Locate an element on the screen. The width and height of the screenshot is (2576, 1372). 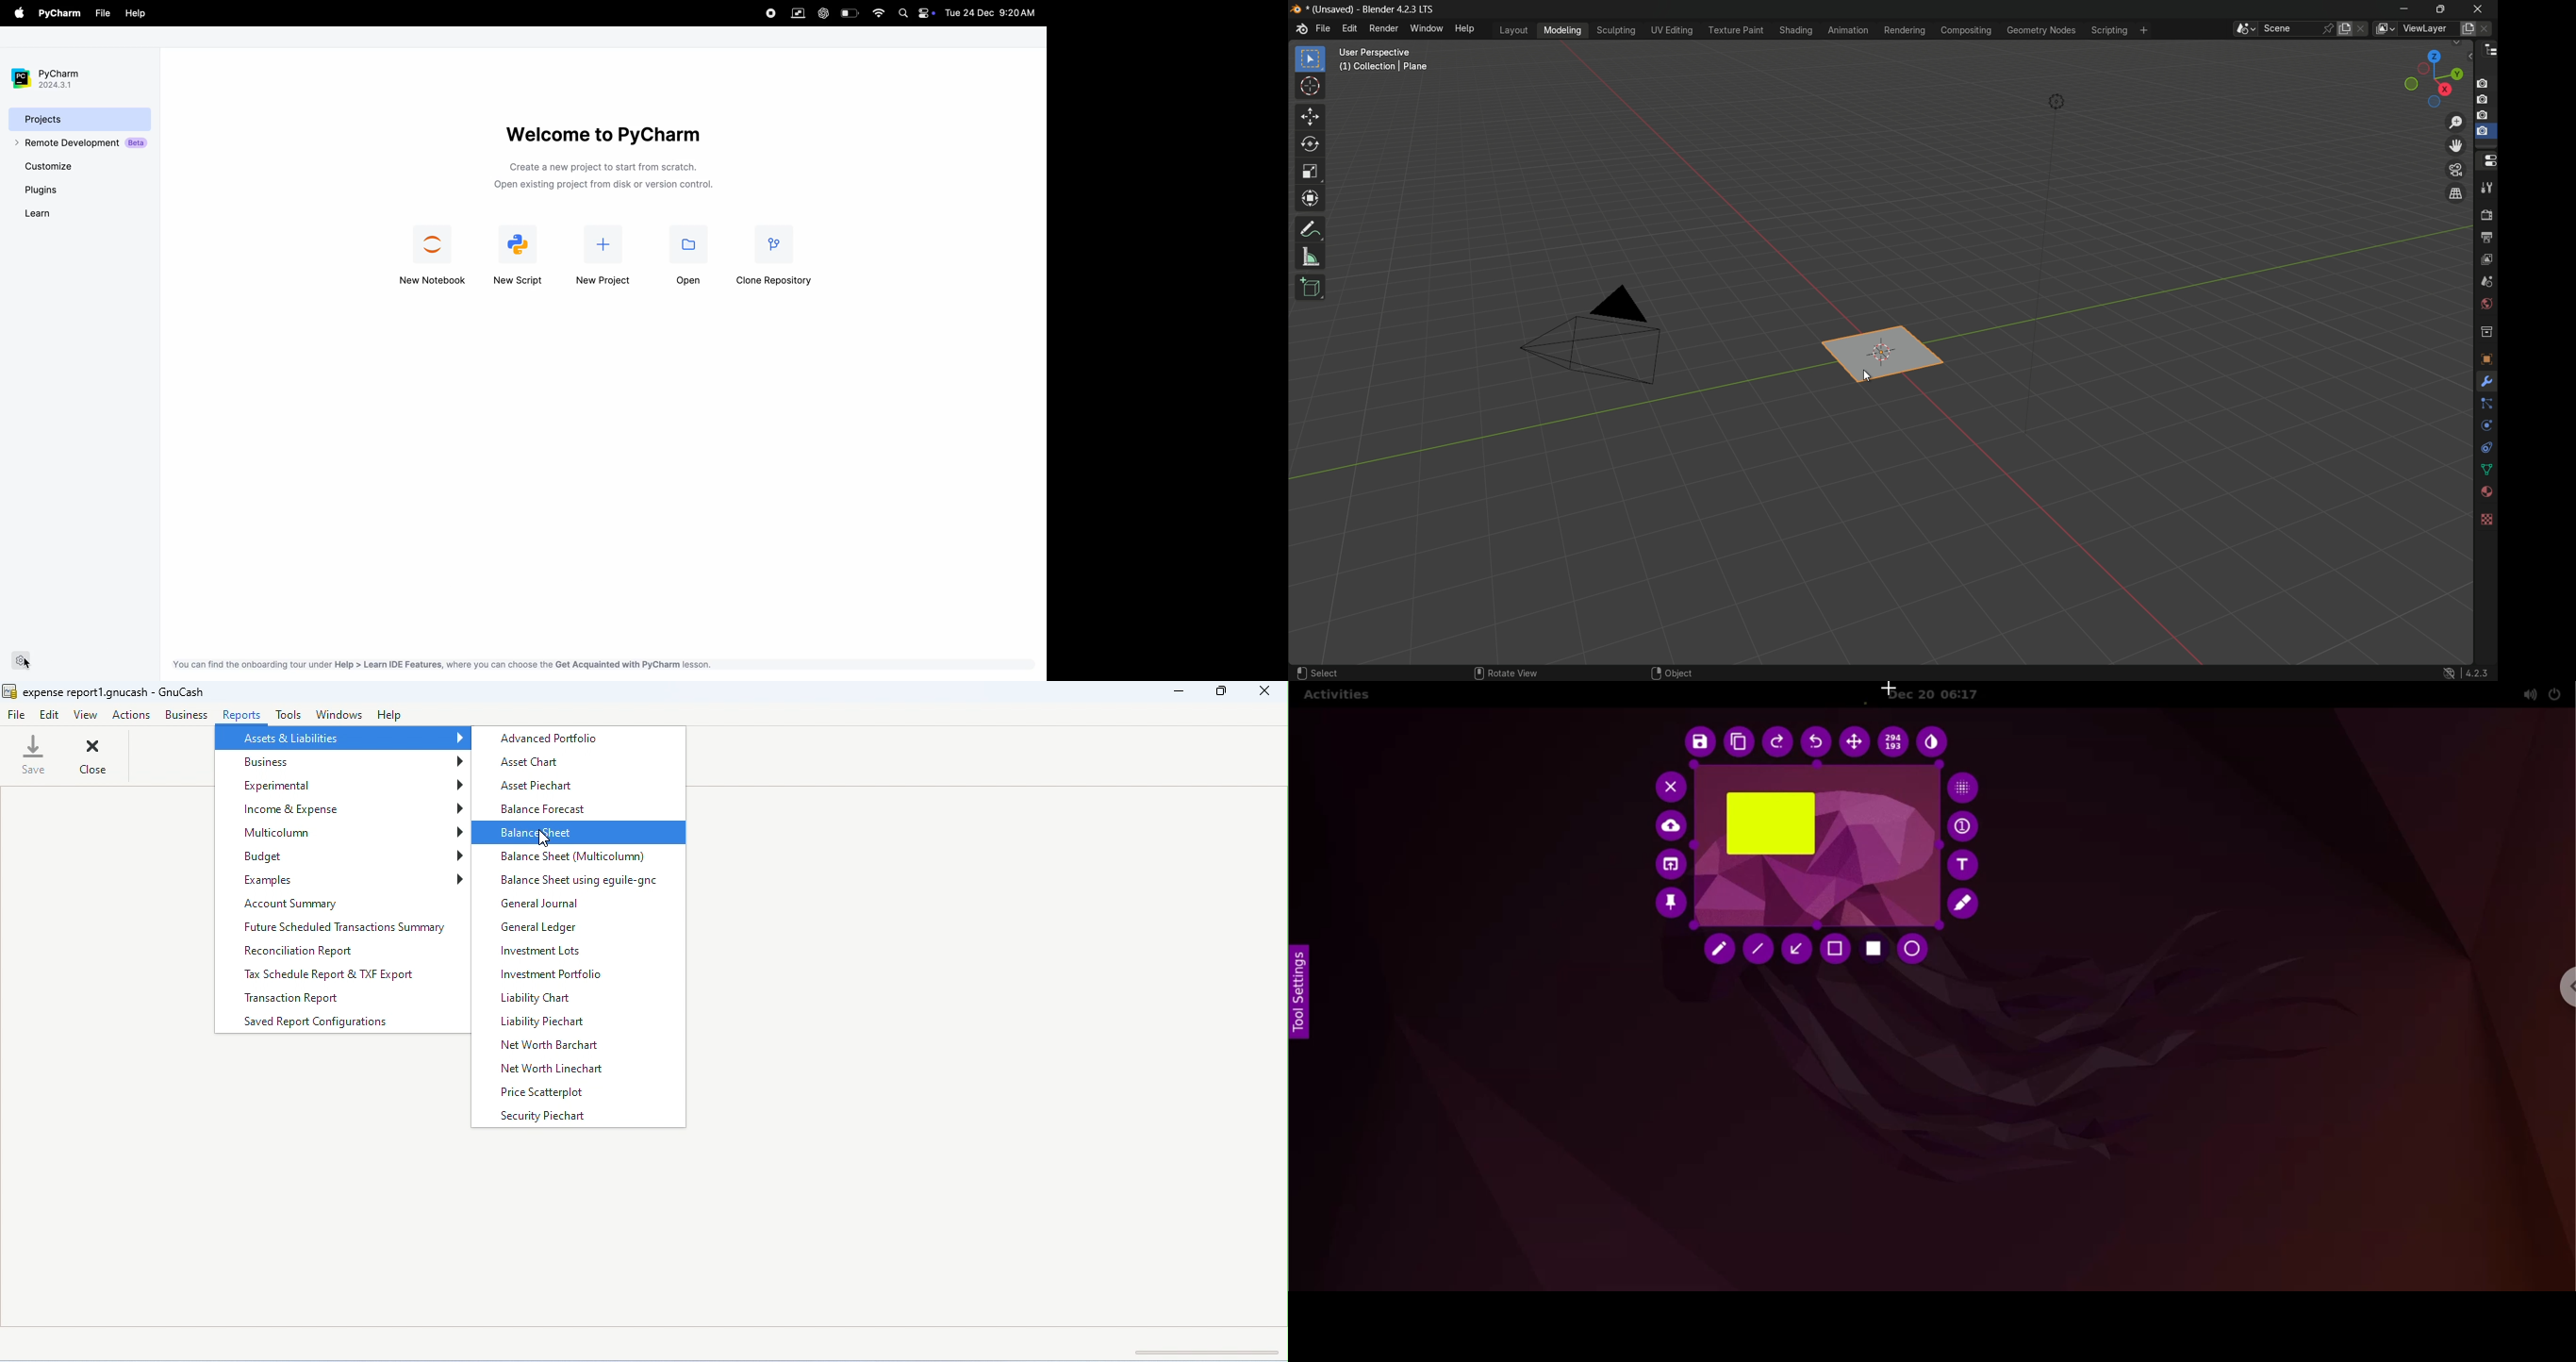
help menu is located at coordinates (1466, 28).